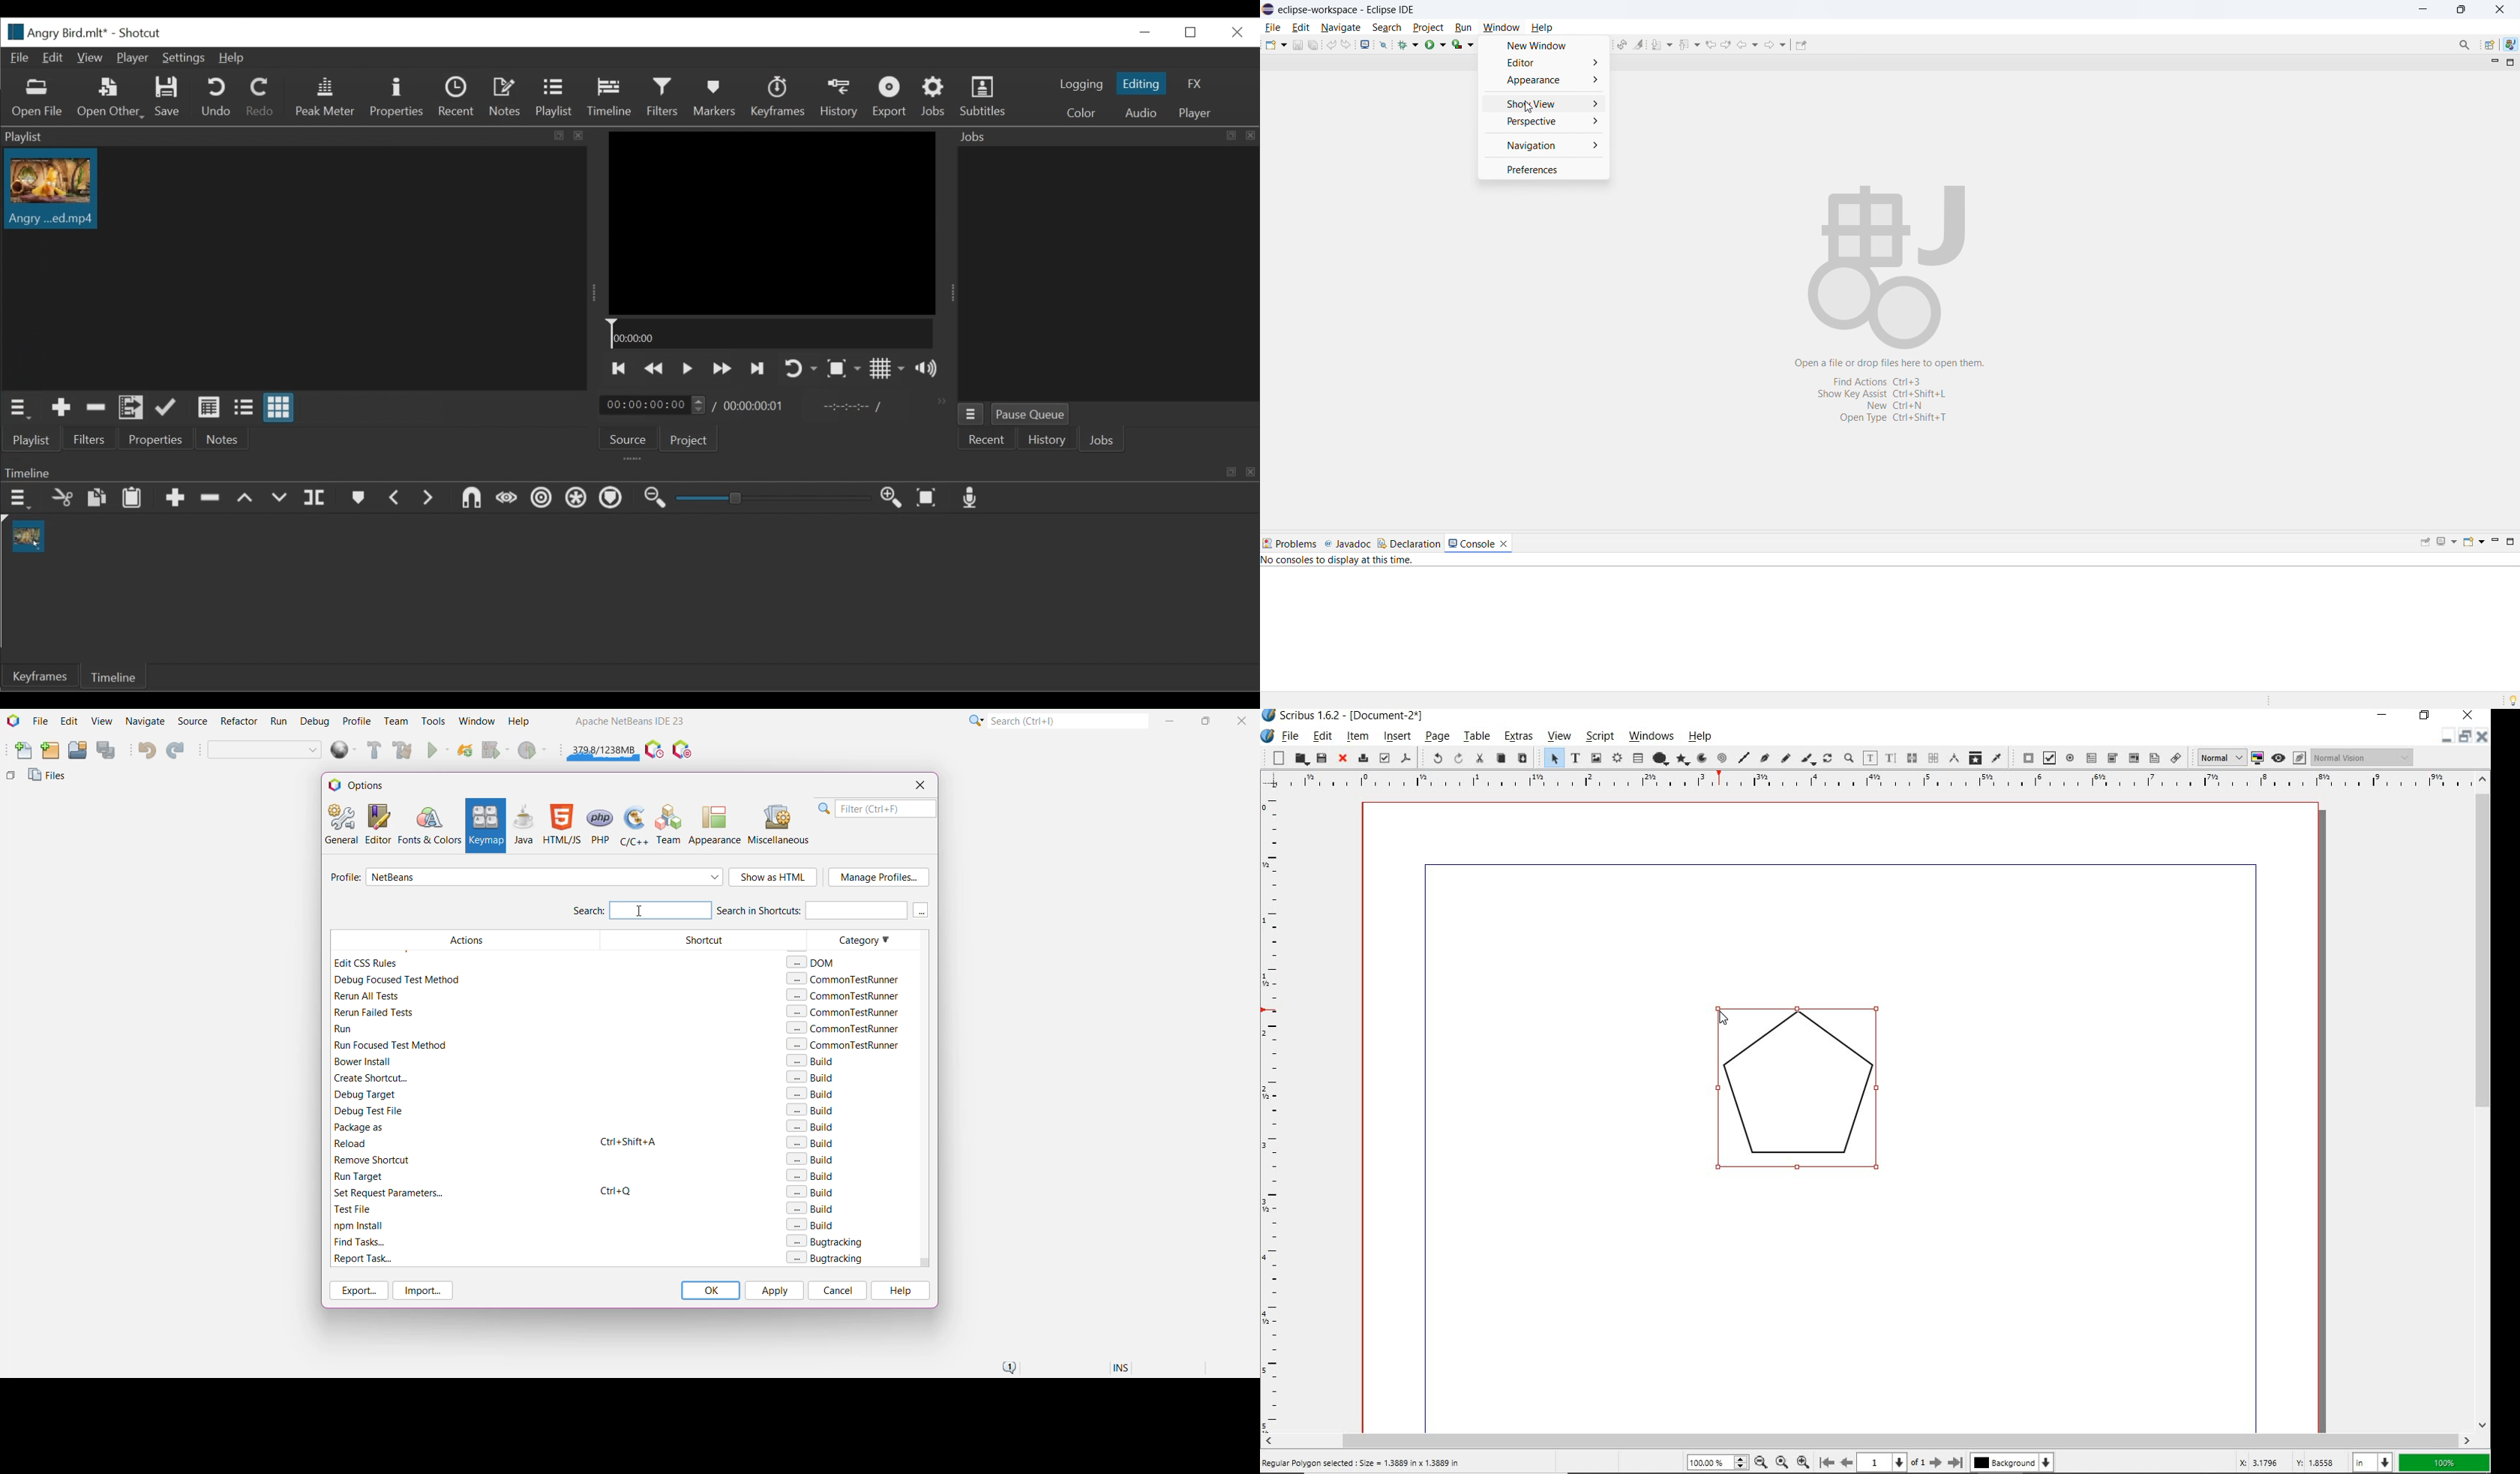 The width and height of the screenshot is (2520, 1484). I want to click on new window, so click(1544, 45).